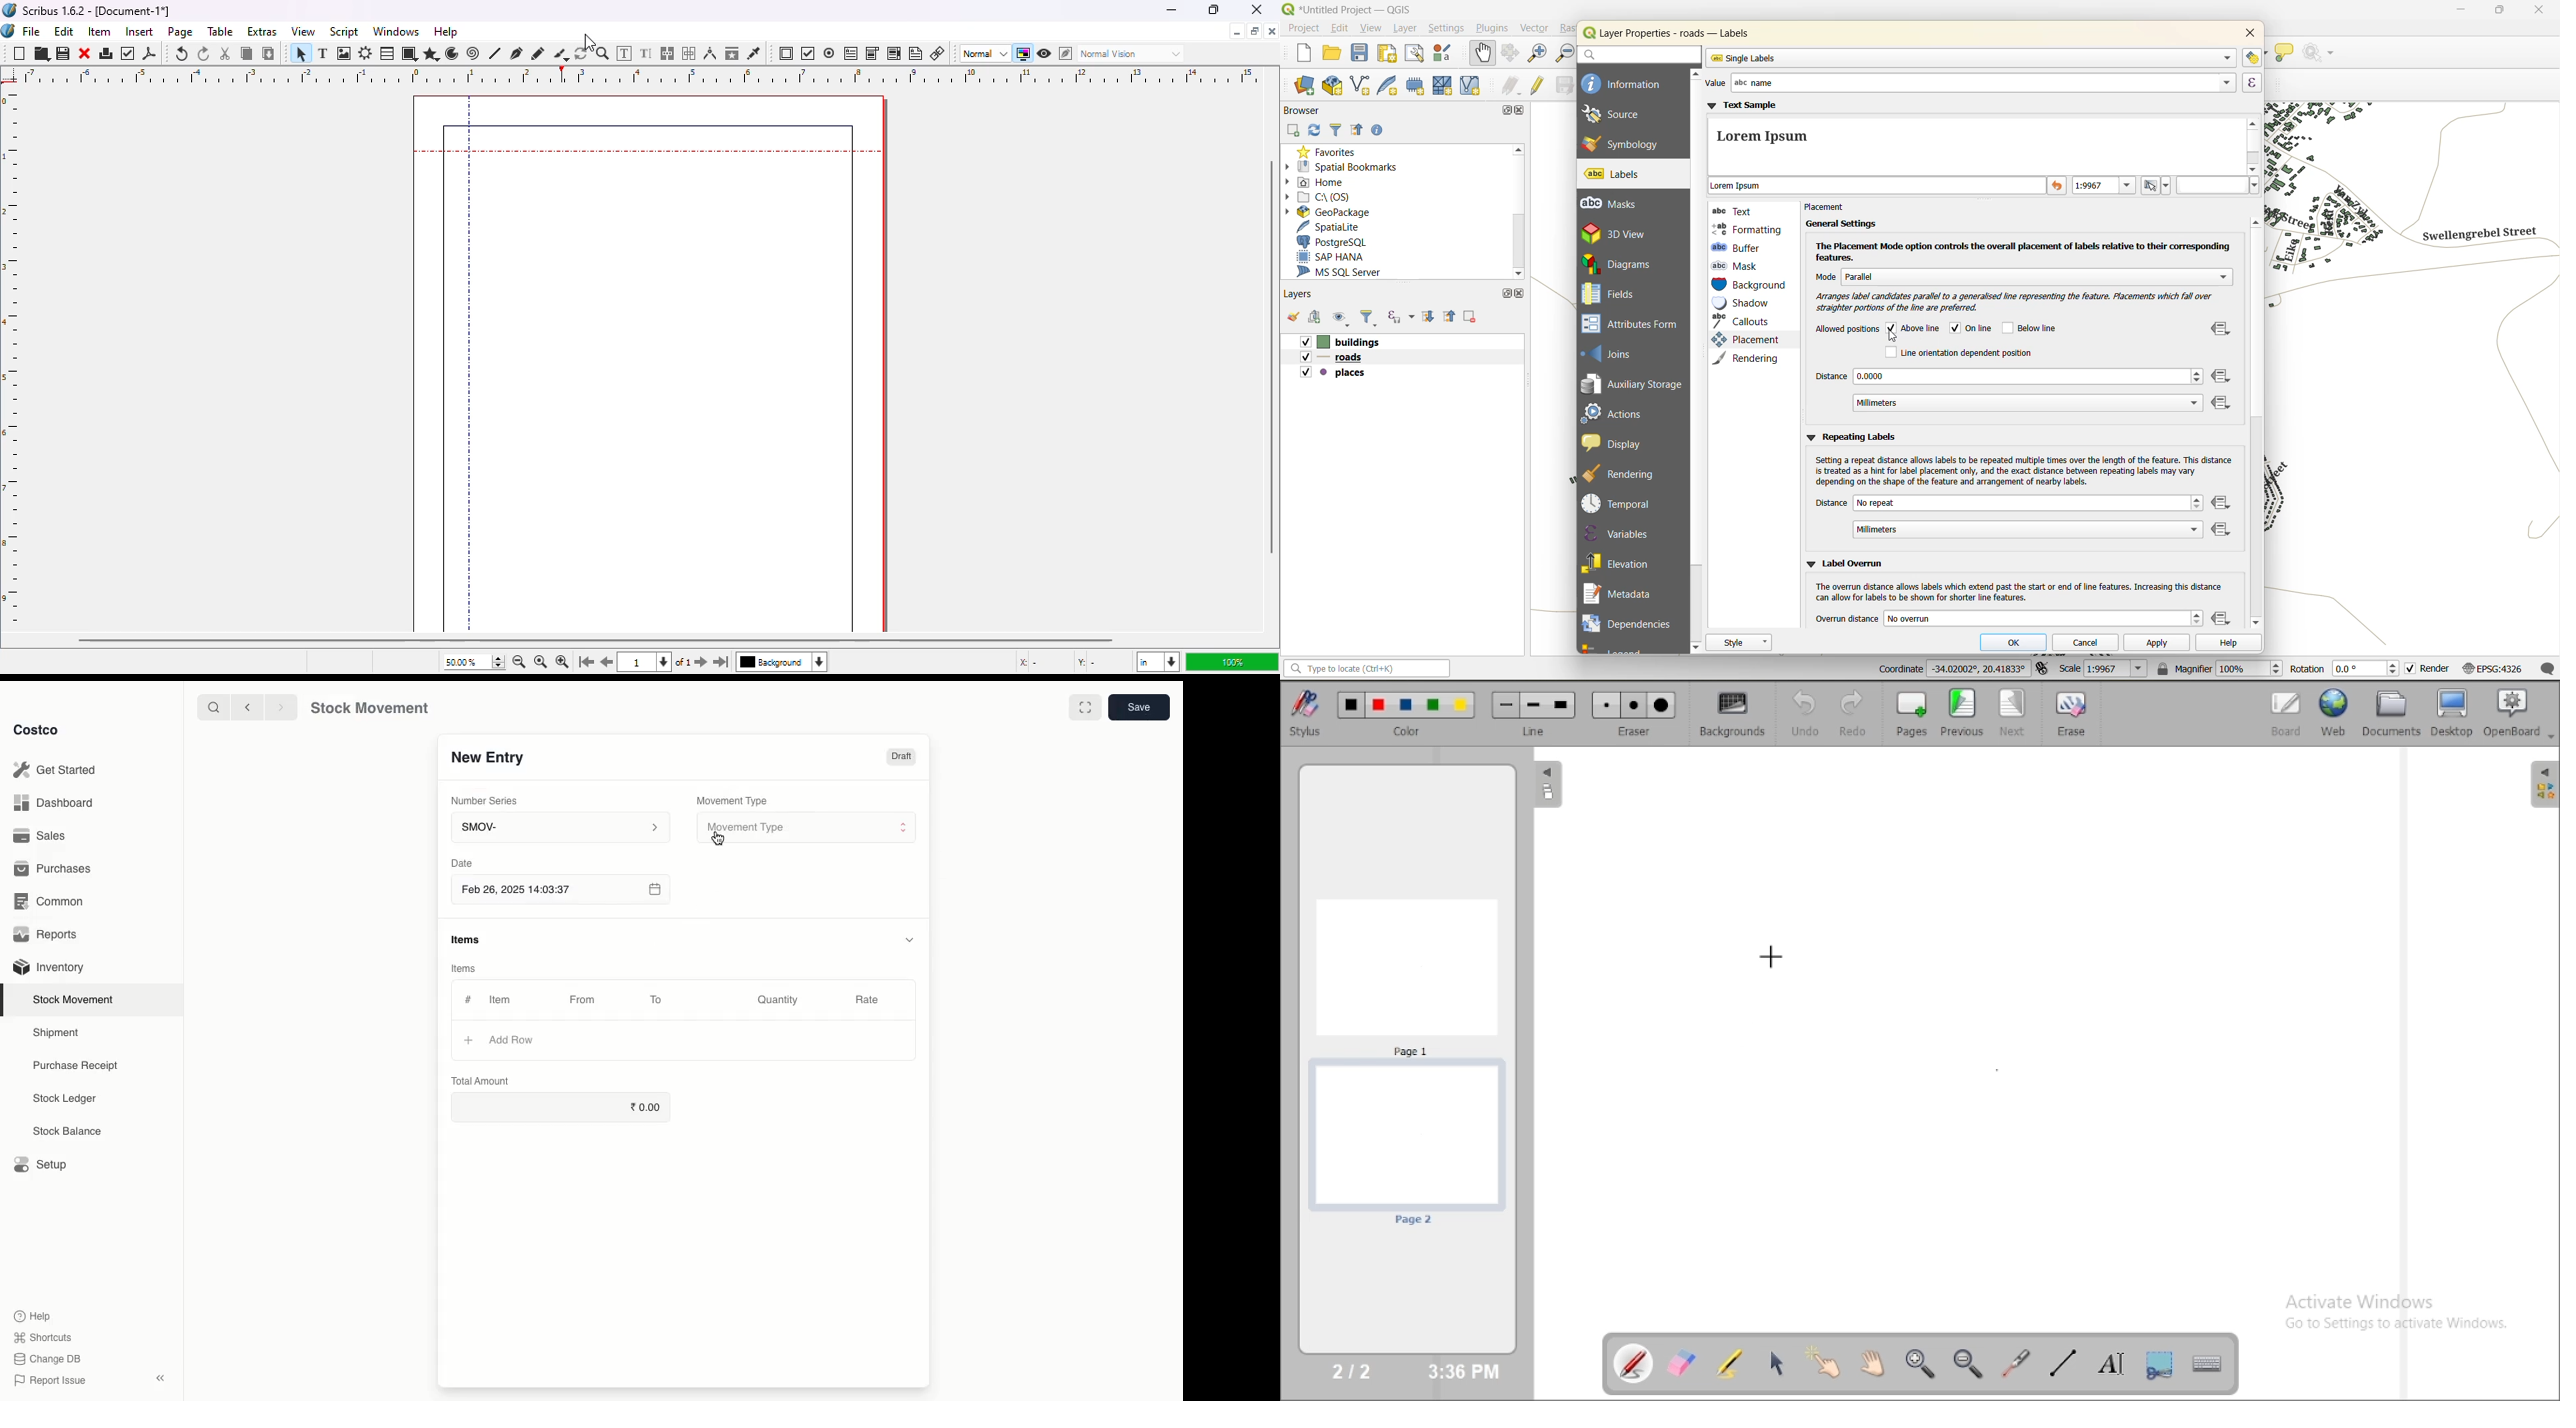 The height and width of the screenshot is (1428, 2576). What do you see at coordinates (1133, 53) in the screenshot?
I see `normal vision` at bounding box center [1133, 53].